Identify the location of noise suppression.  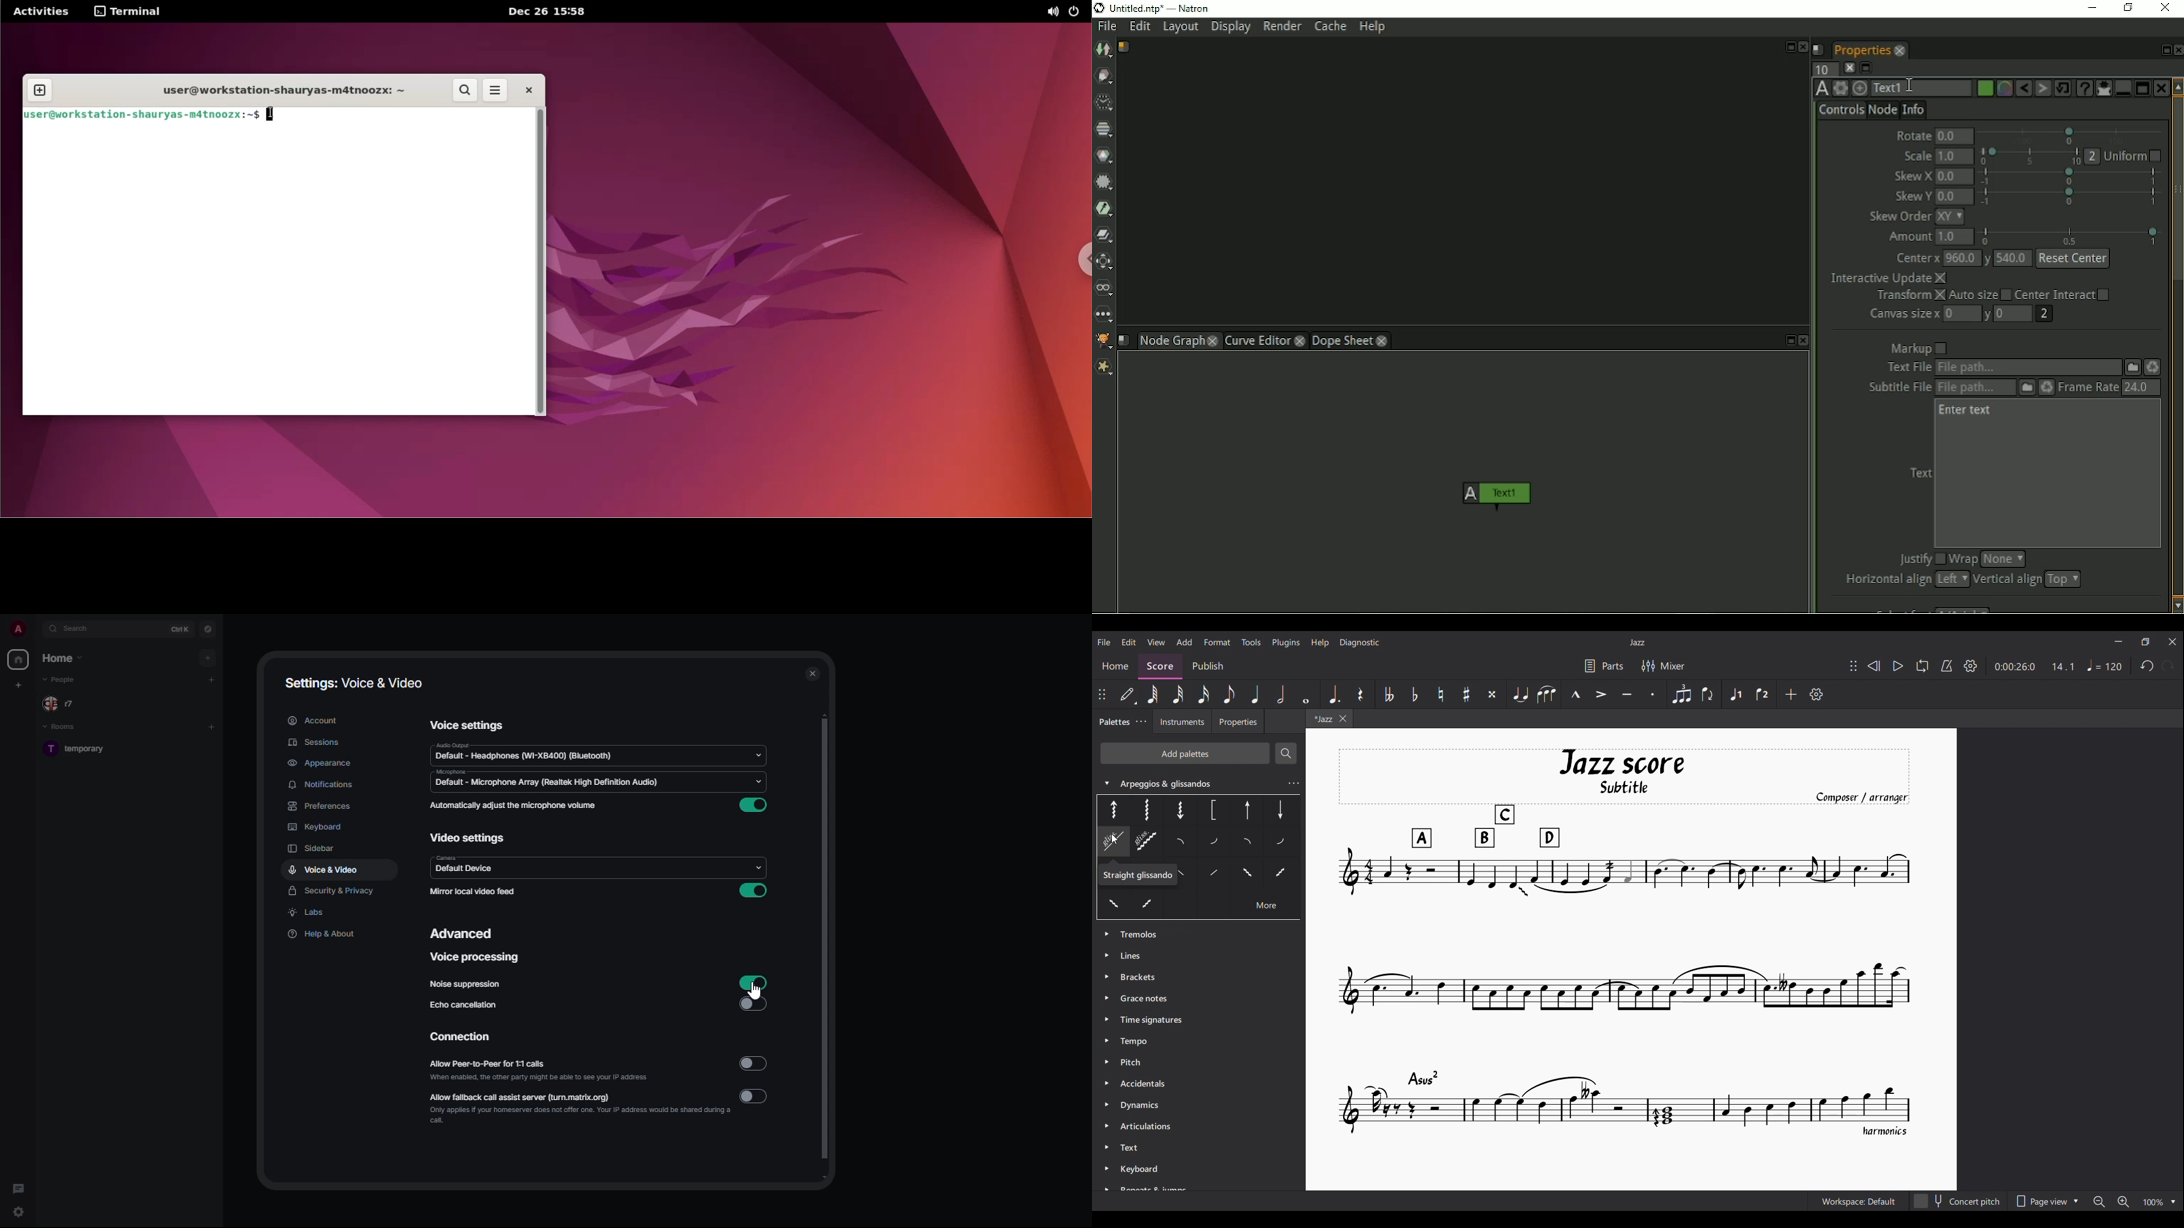
(464, 985).